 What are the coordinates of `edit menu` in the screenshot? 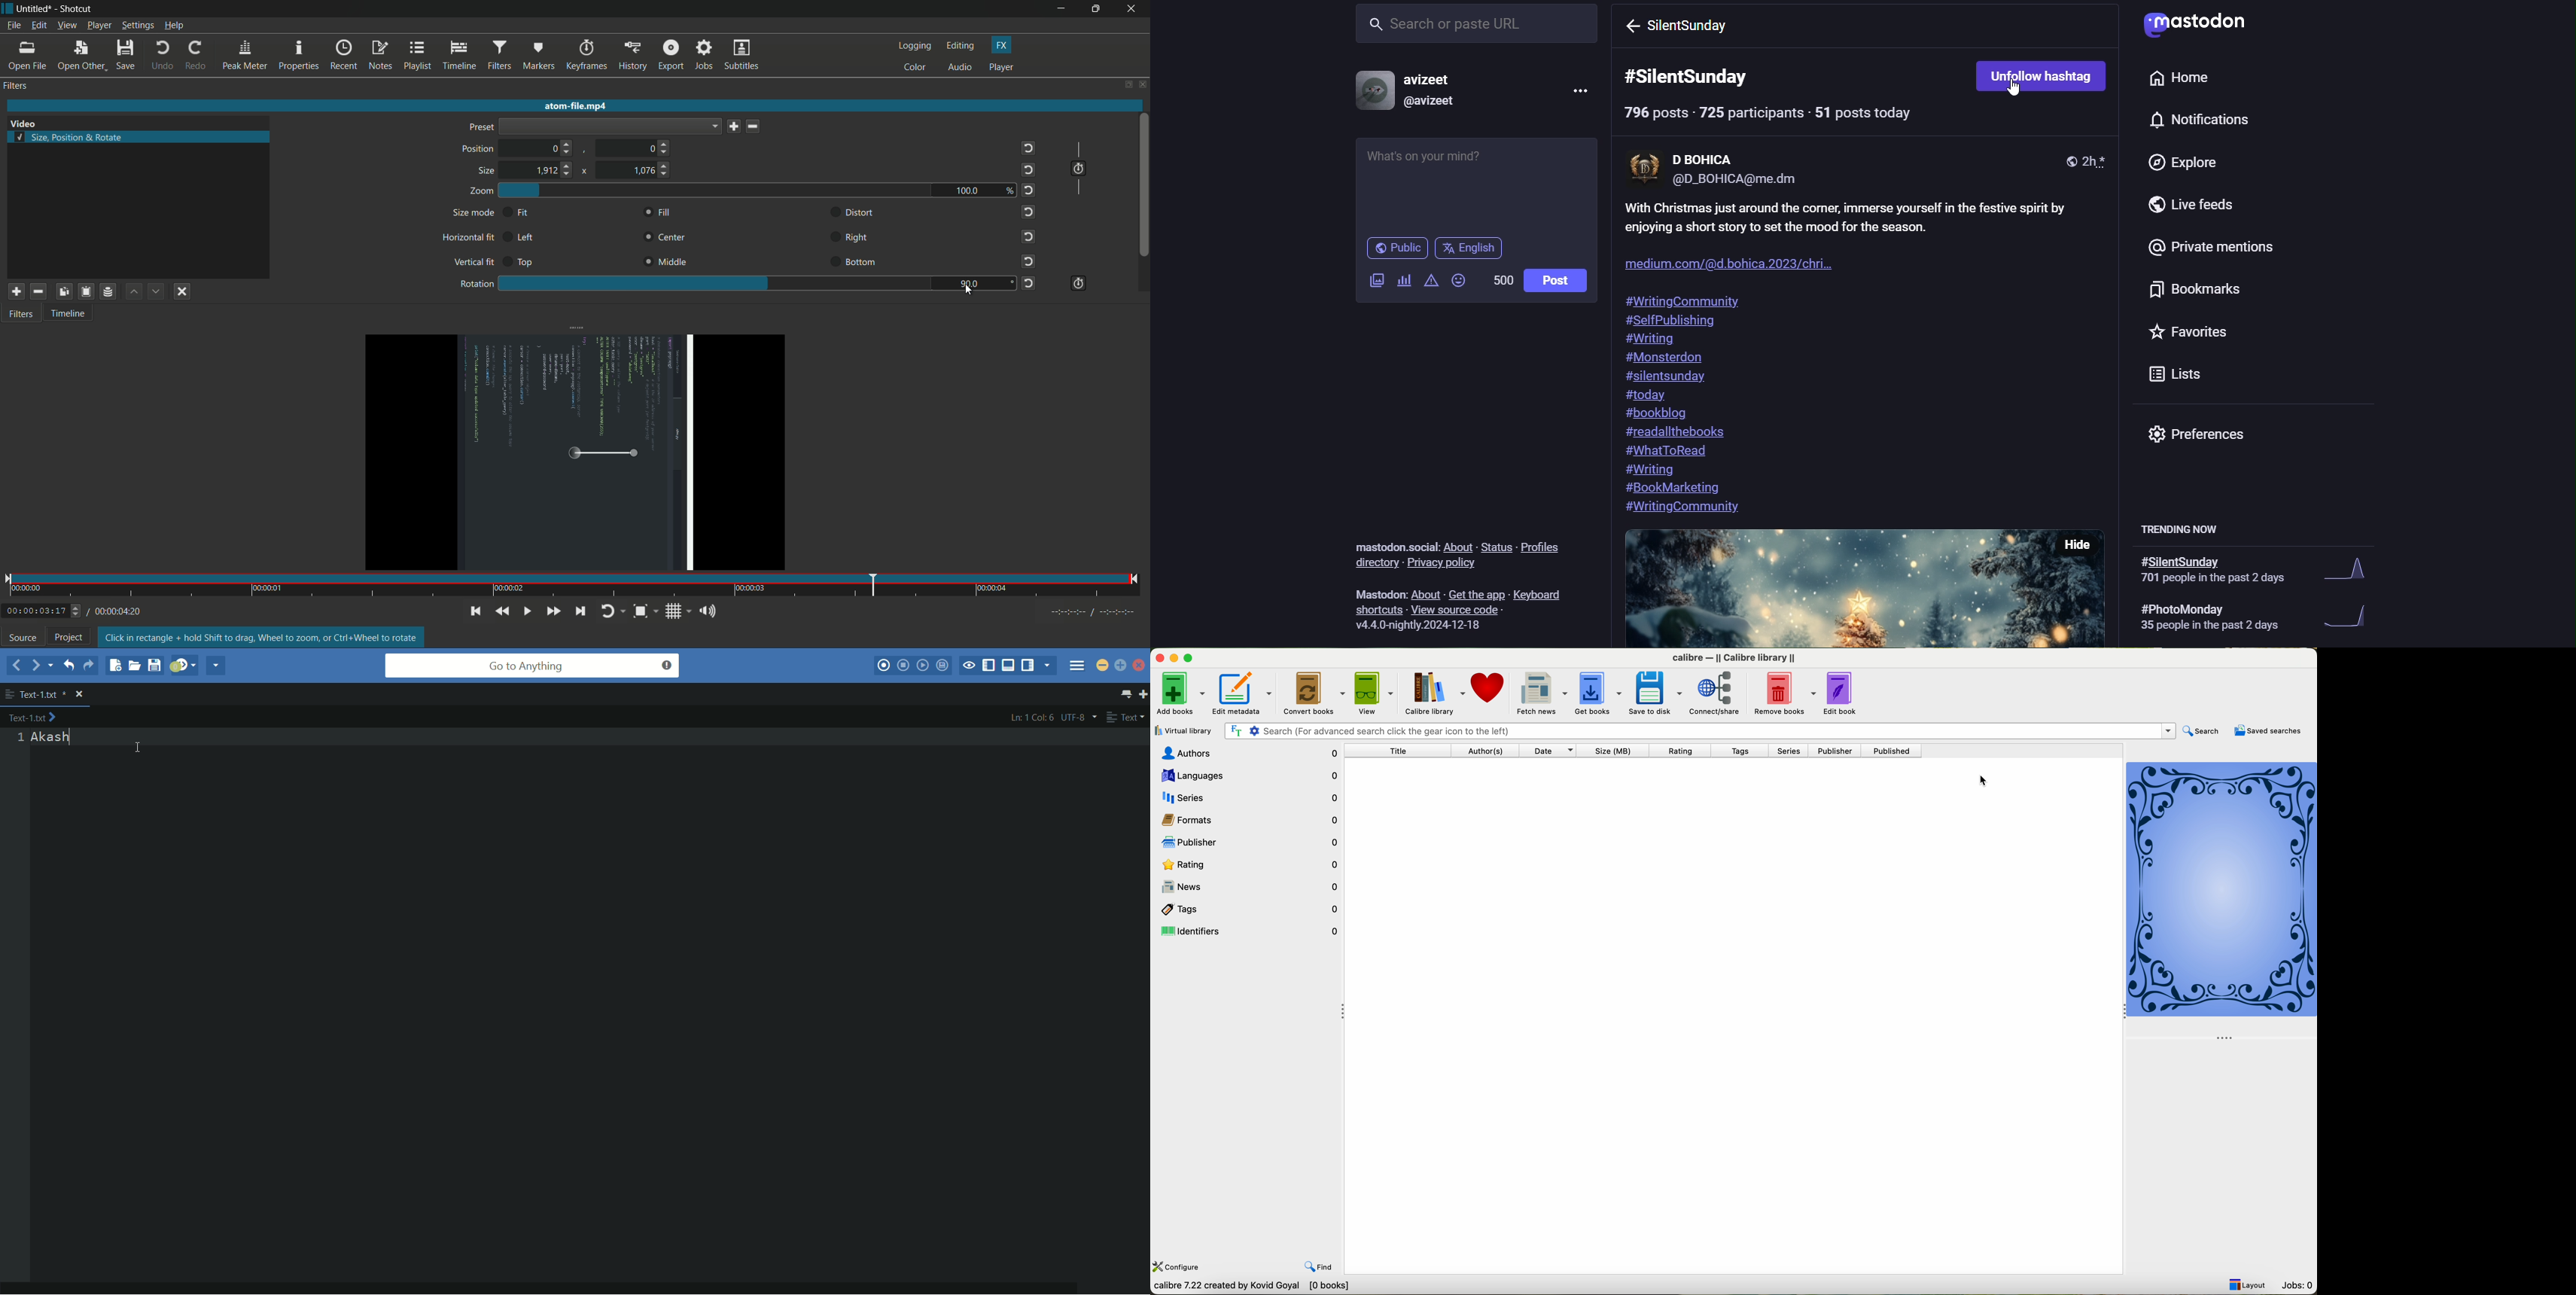 It's located at (37, 27).